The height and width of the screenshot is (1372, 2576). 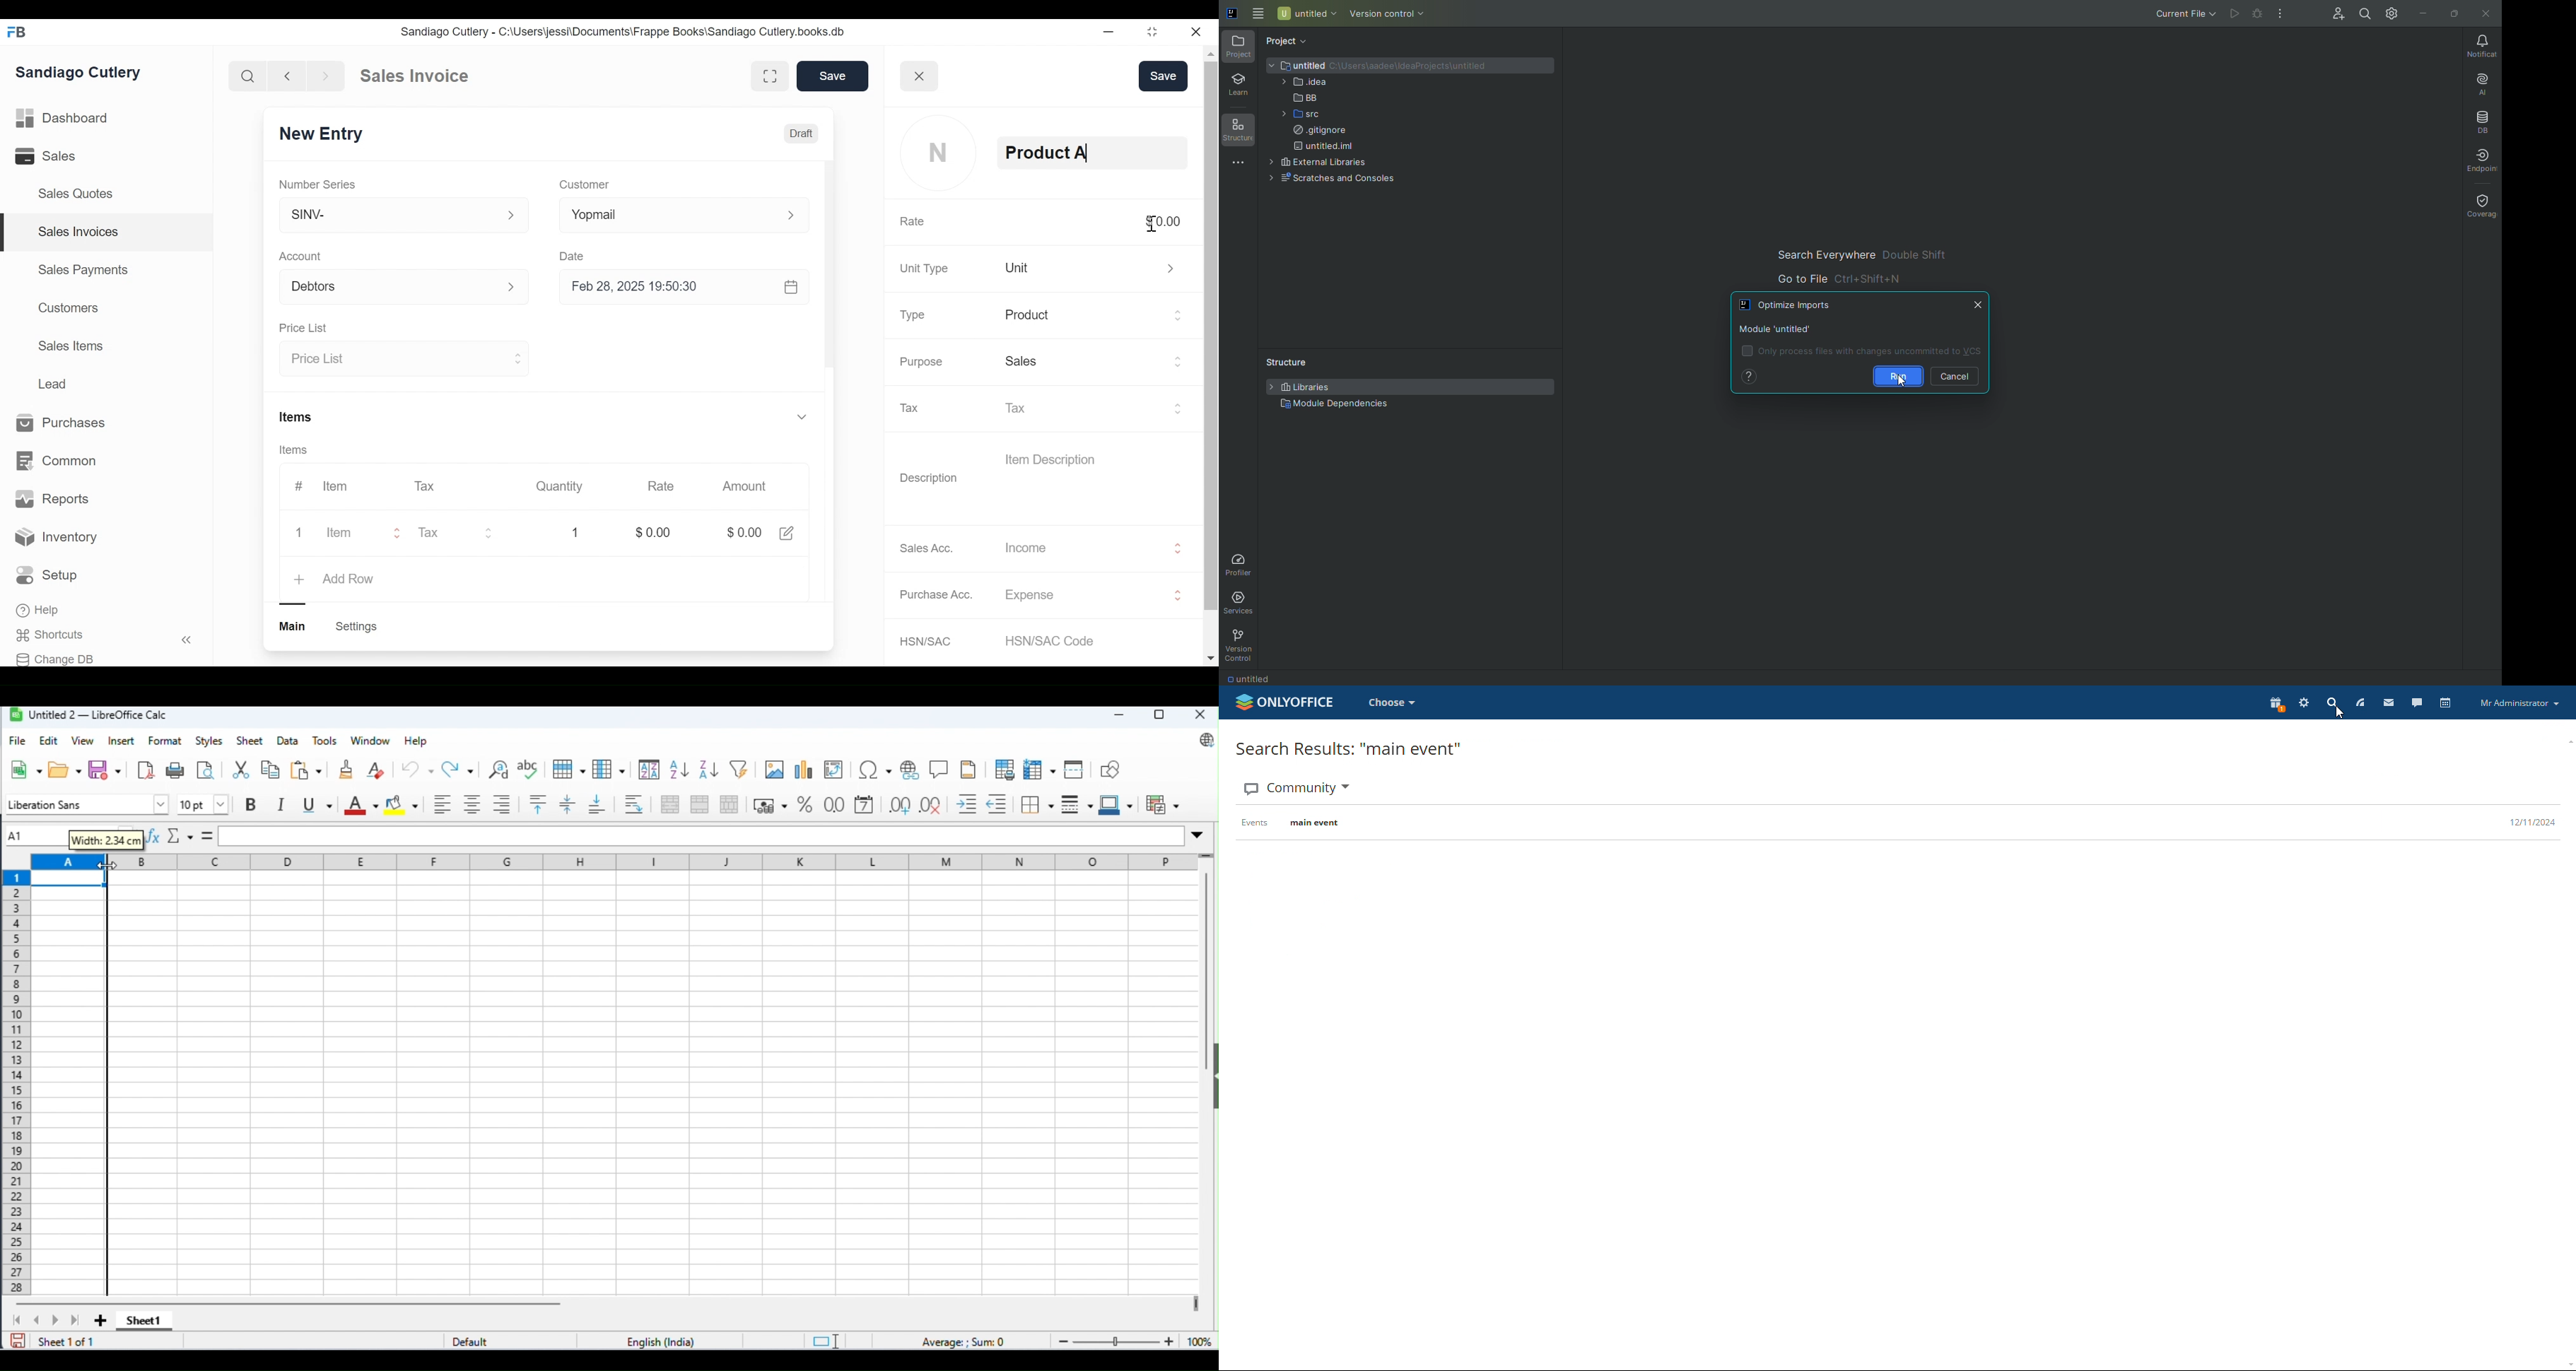 I want to click on hide, so click(x=1211, y=1078).